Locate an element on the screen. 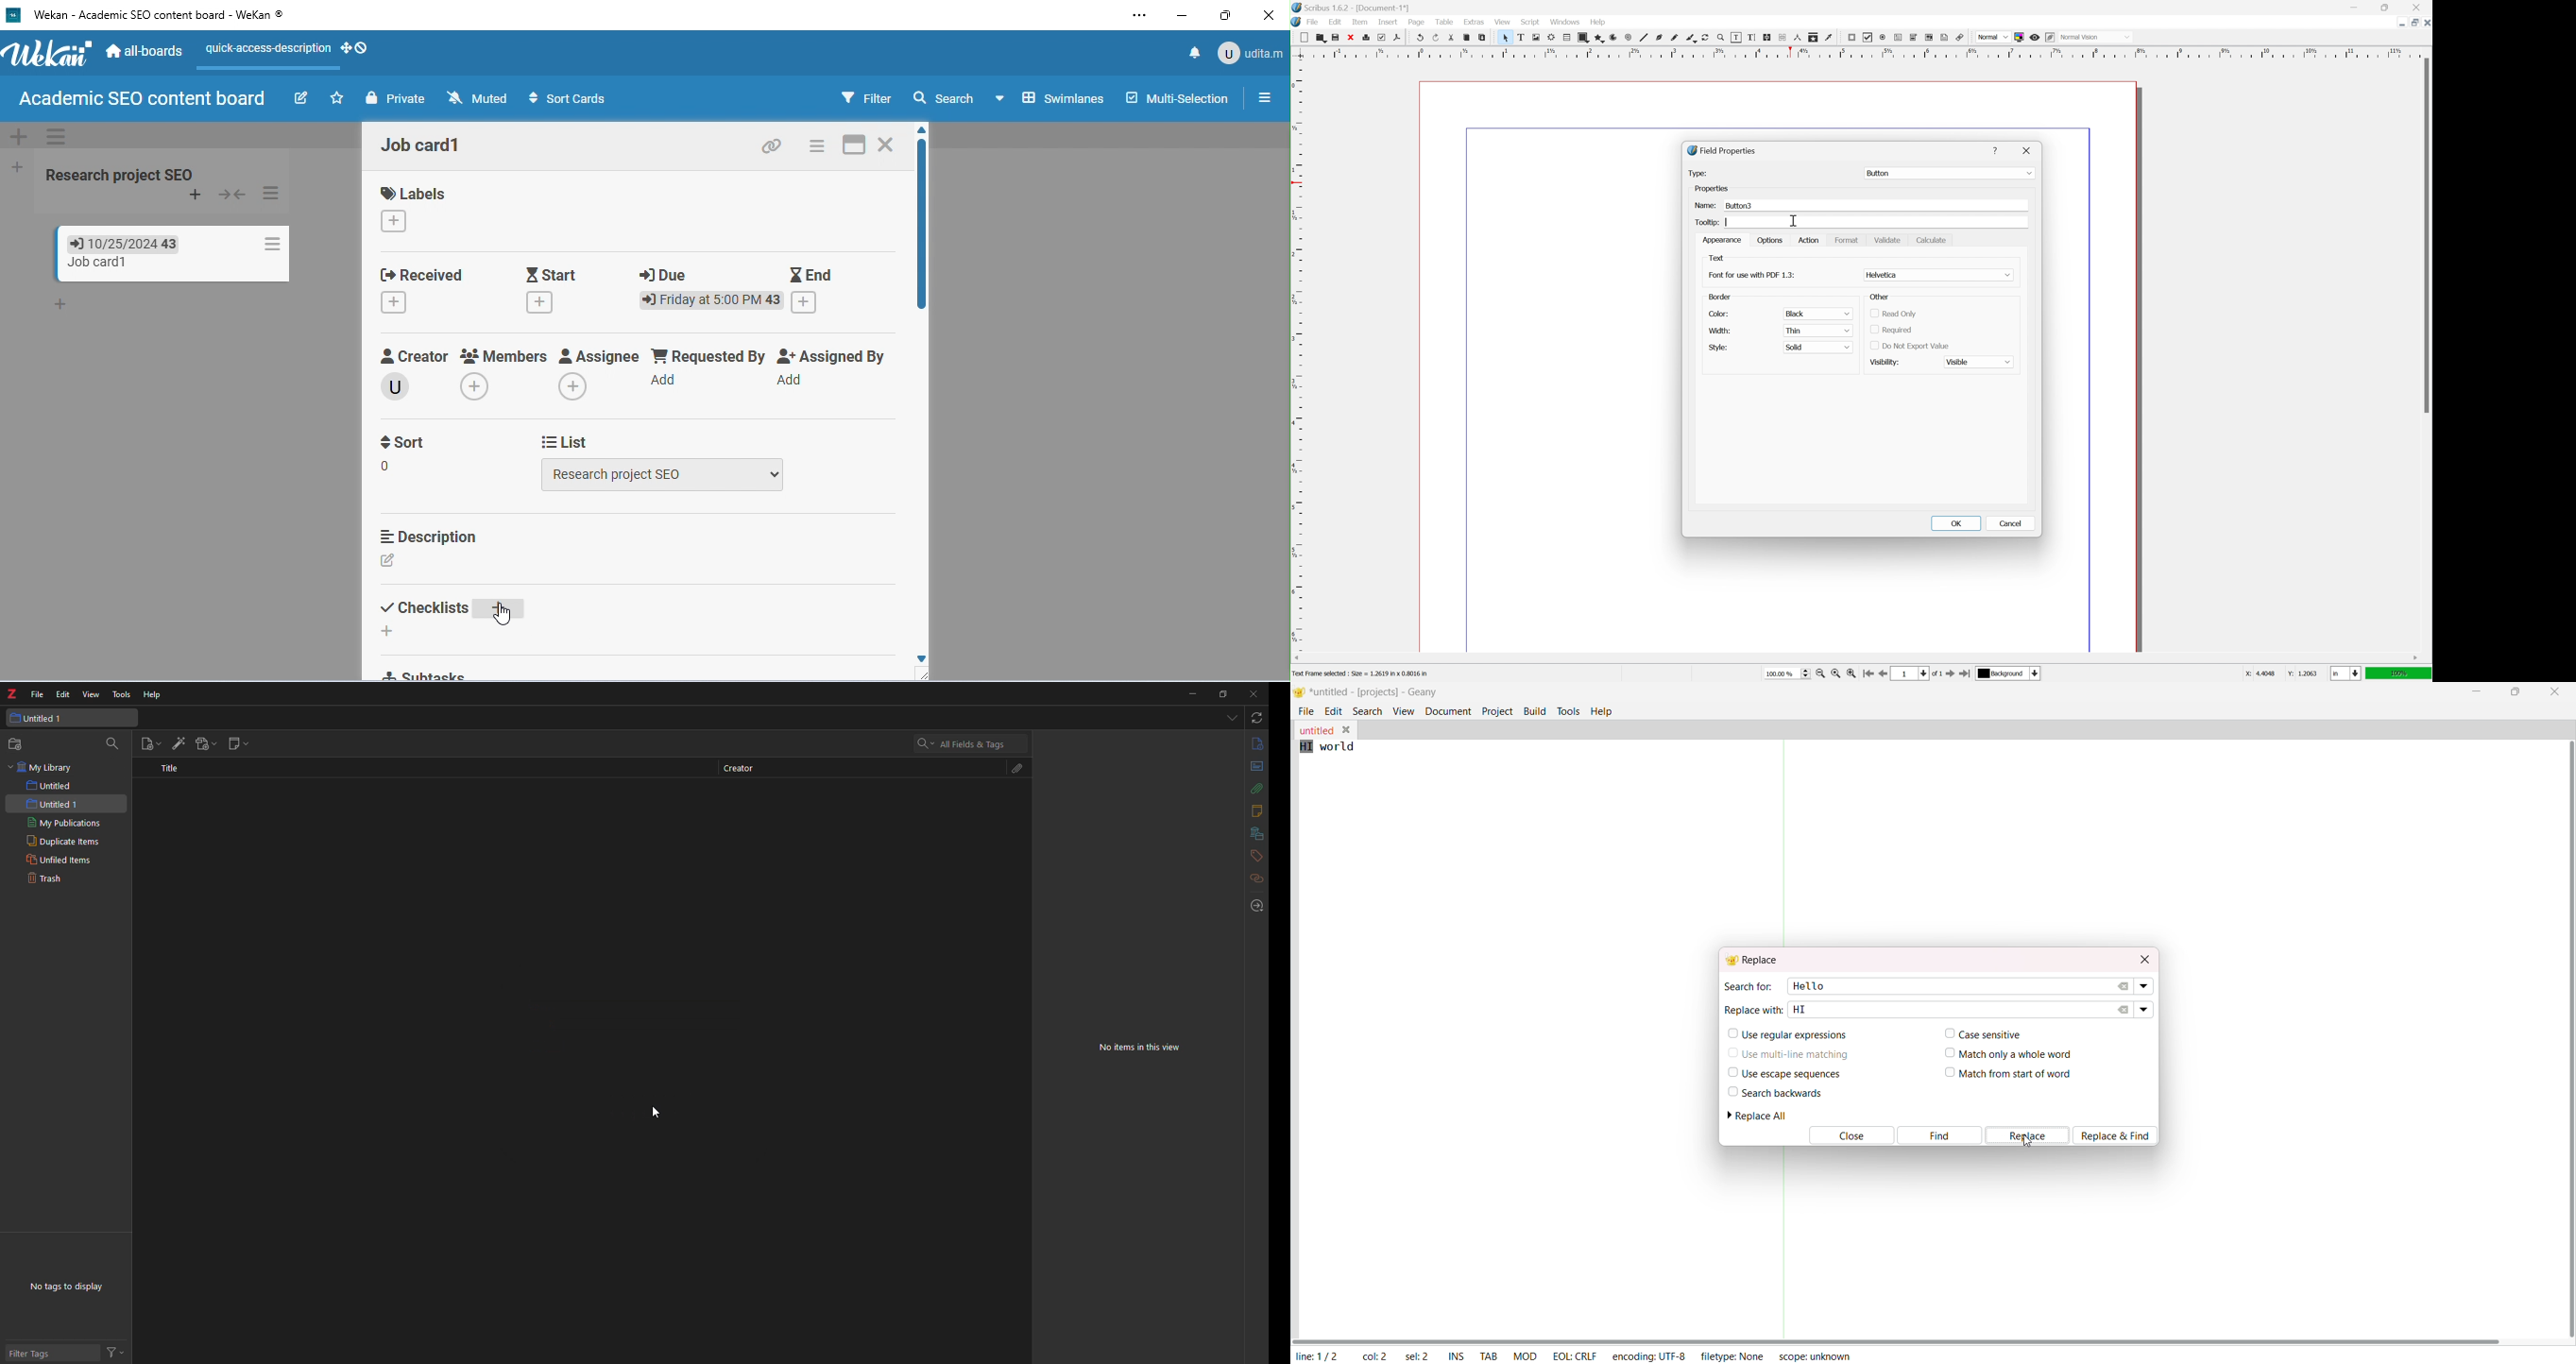  my library is located at coordinates (40, 767).